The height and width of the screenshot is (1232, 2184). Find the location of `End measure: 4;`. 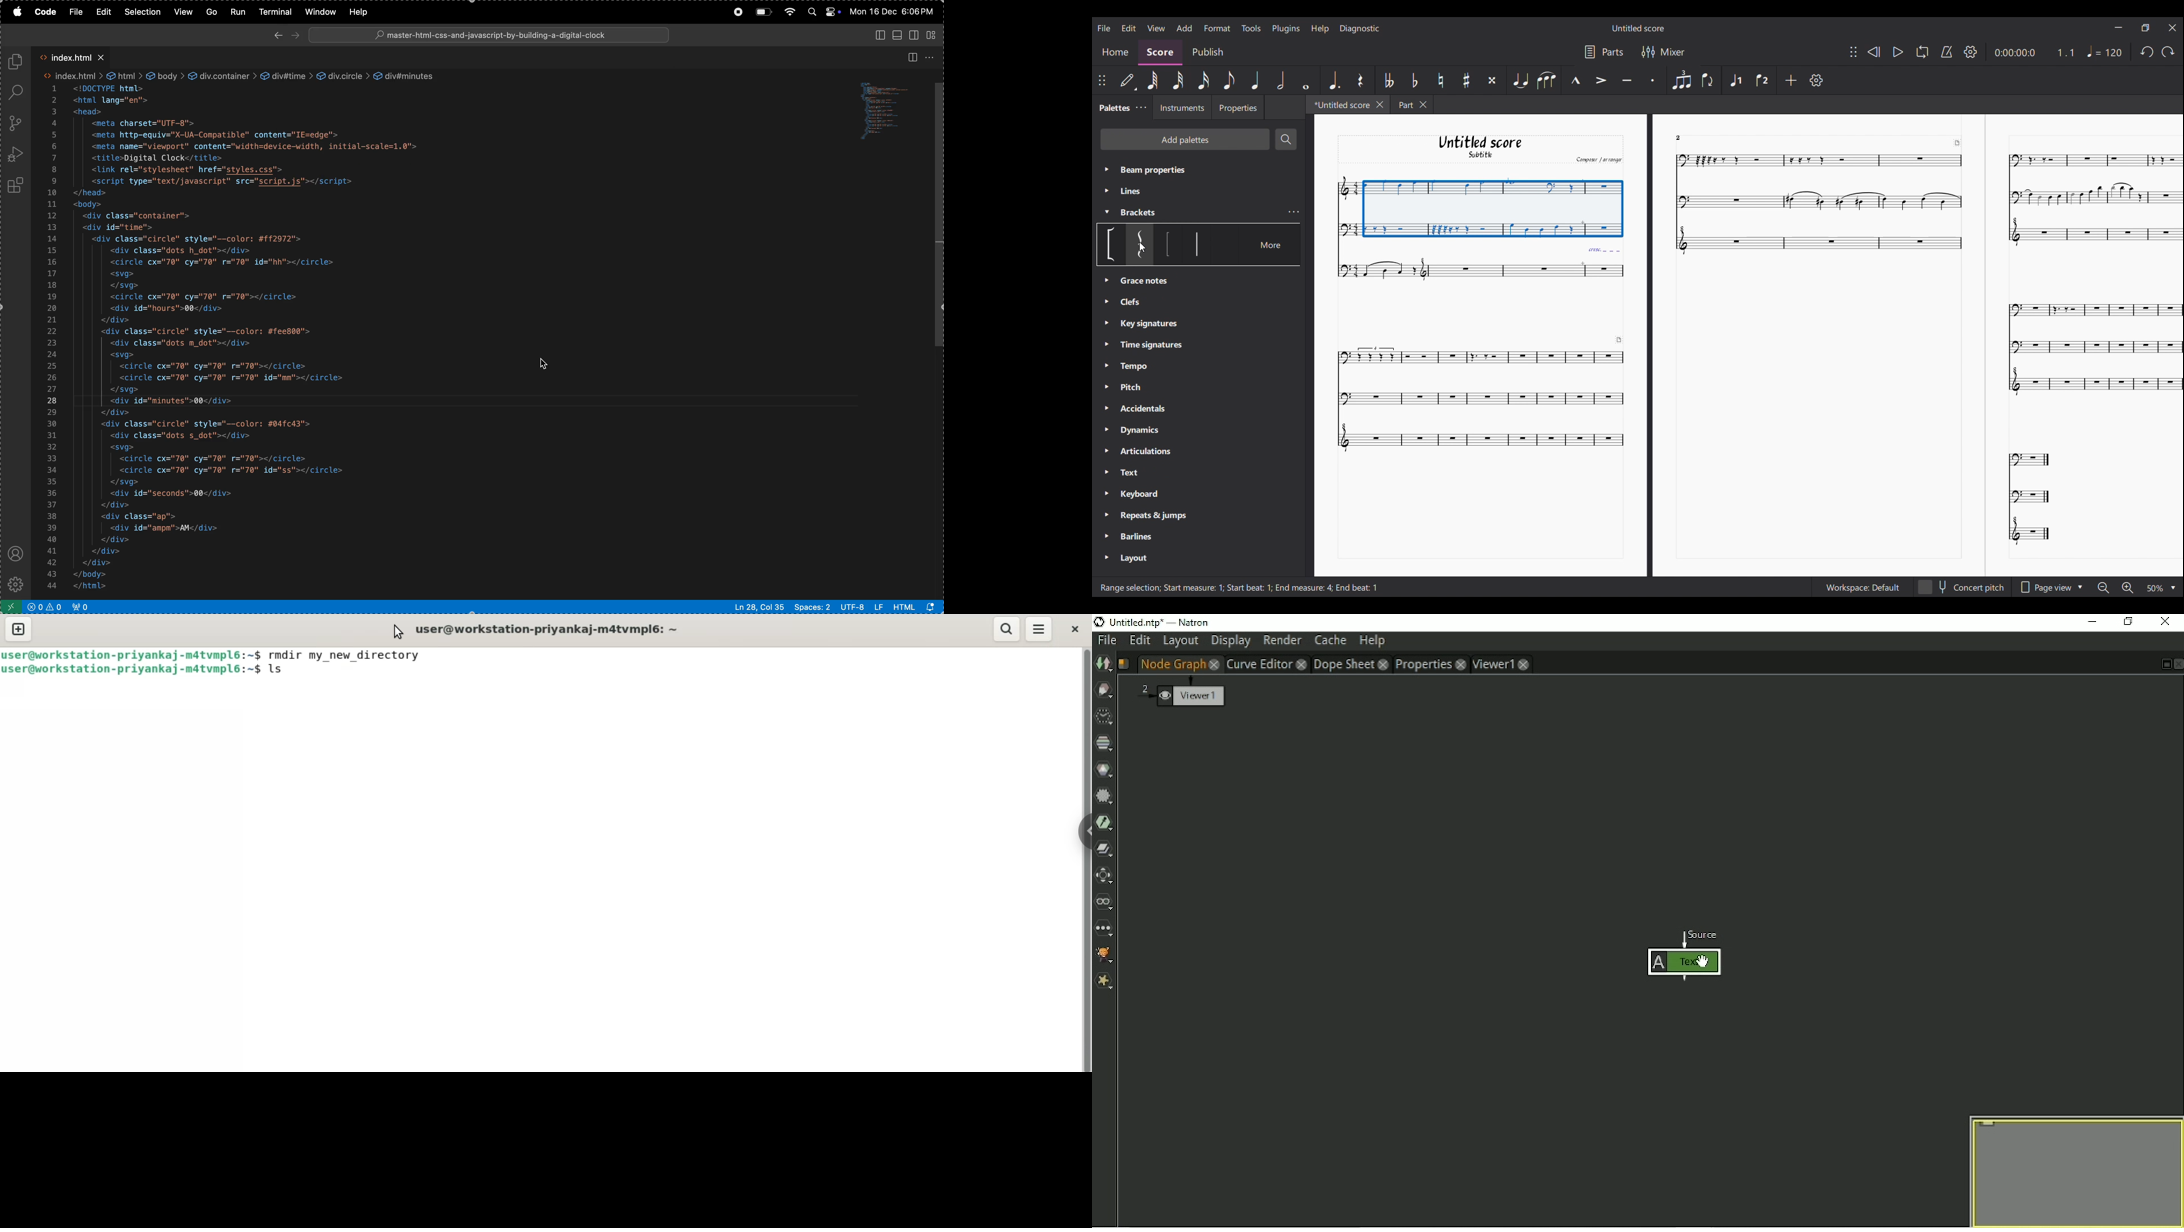

End measure: 4; is located at coordinates (1303, 587).